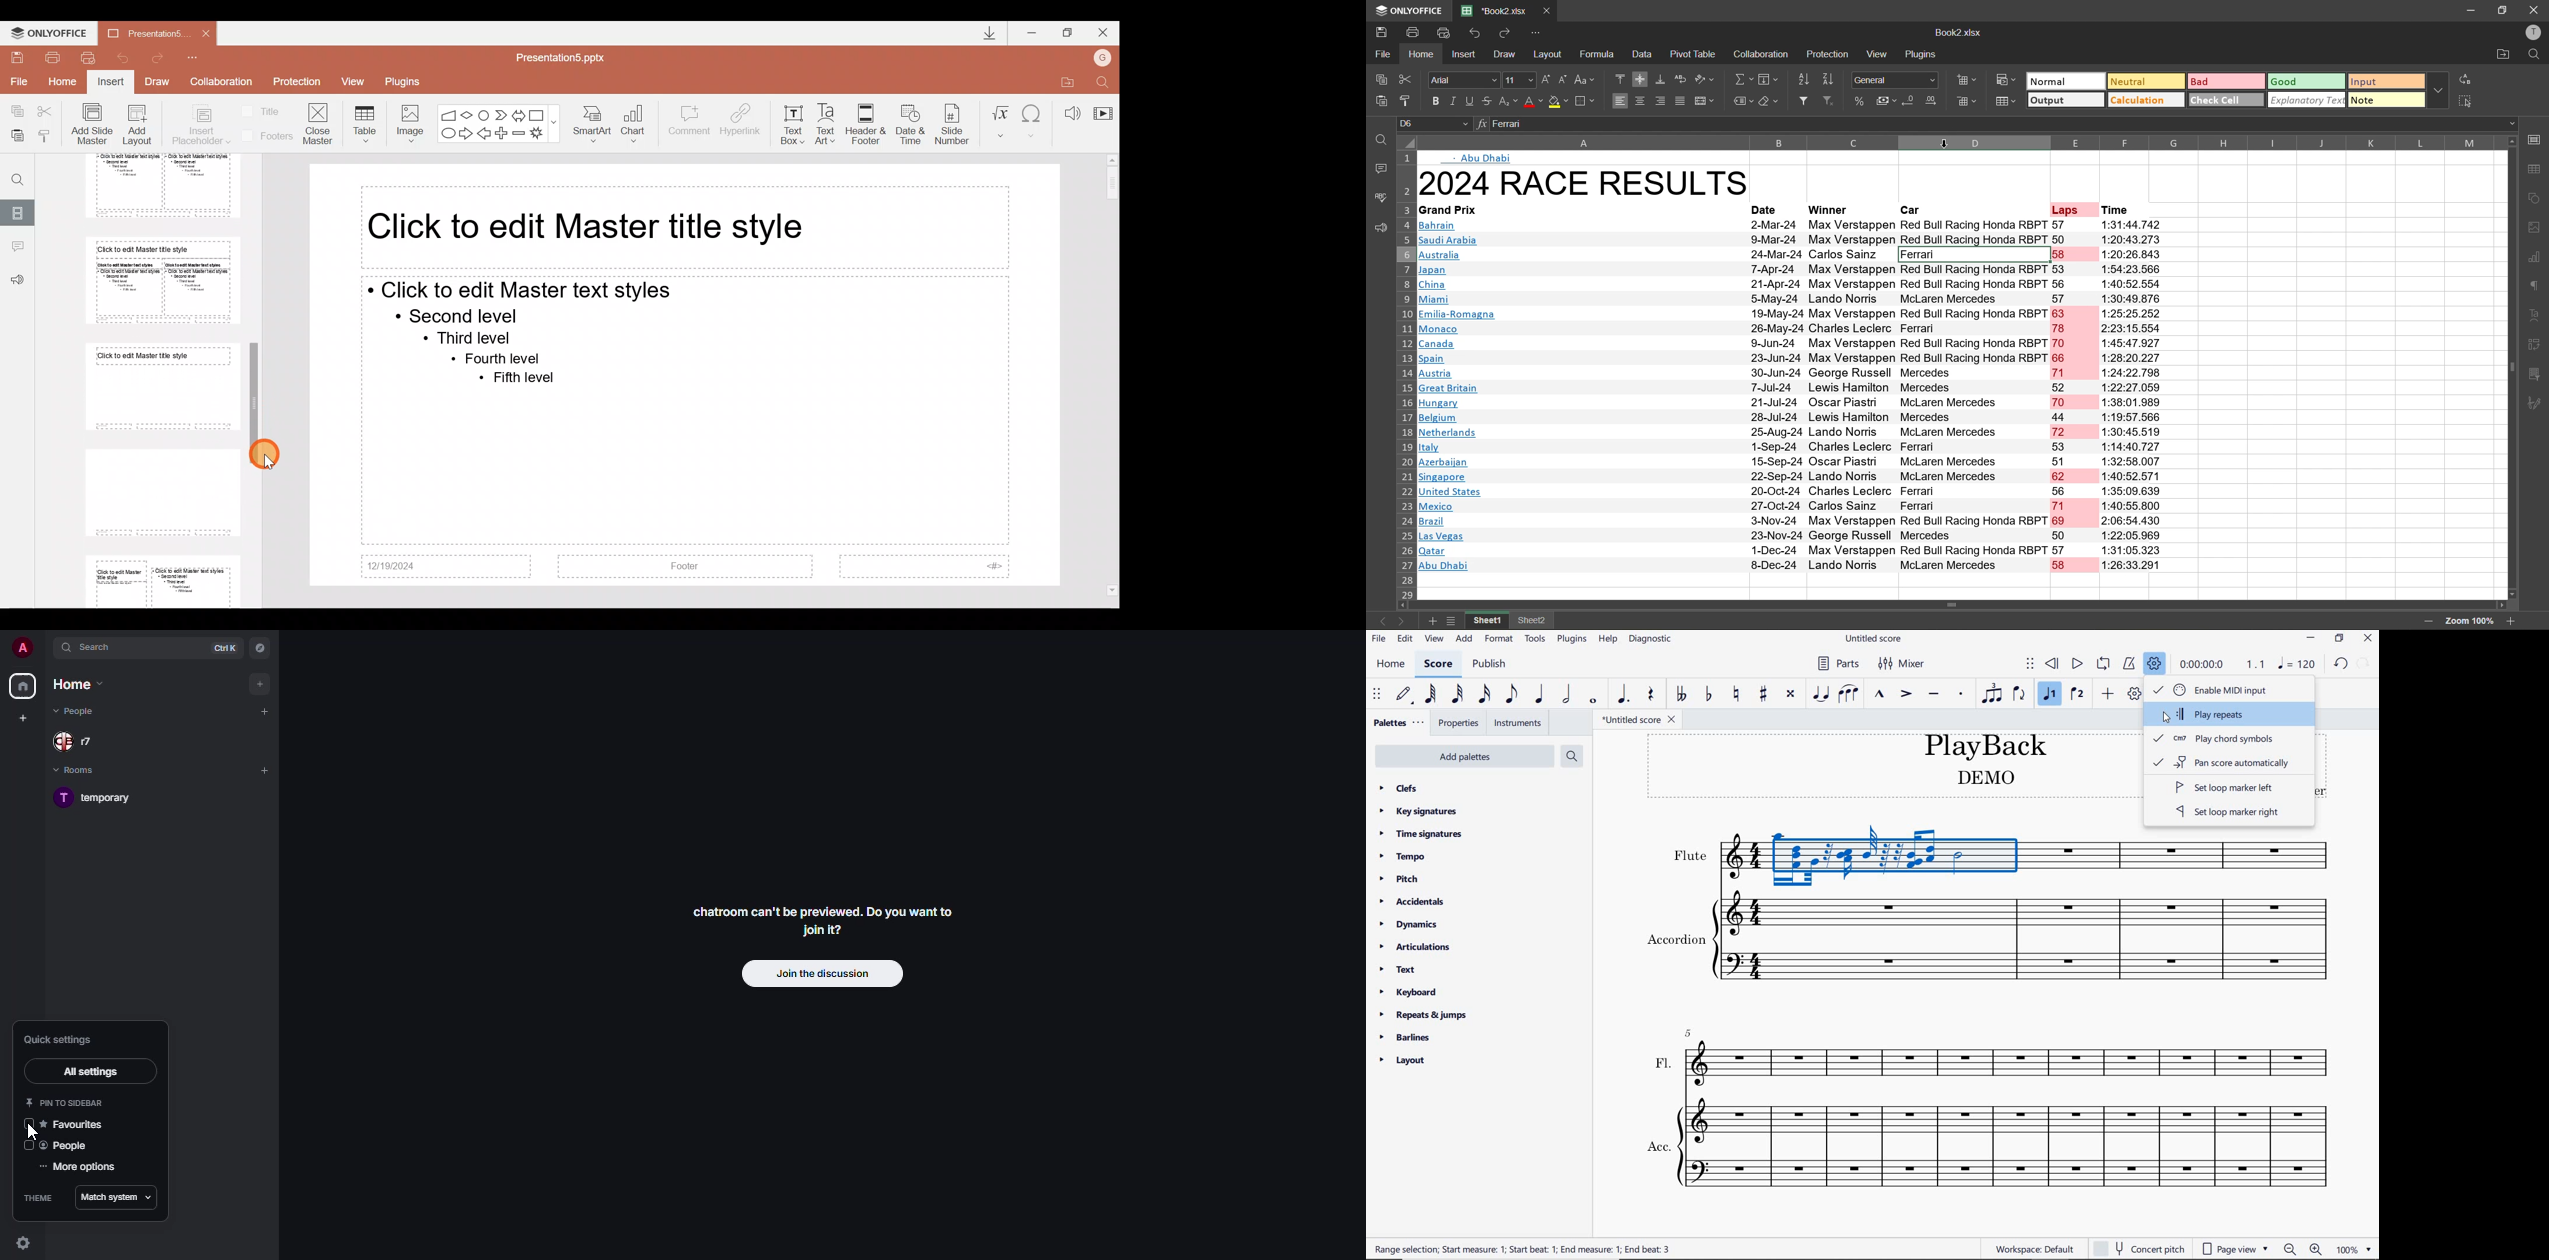  I want to click on Ferrari, so click(2006, 123).